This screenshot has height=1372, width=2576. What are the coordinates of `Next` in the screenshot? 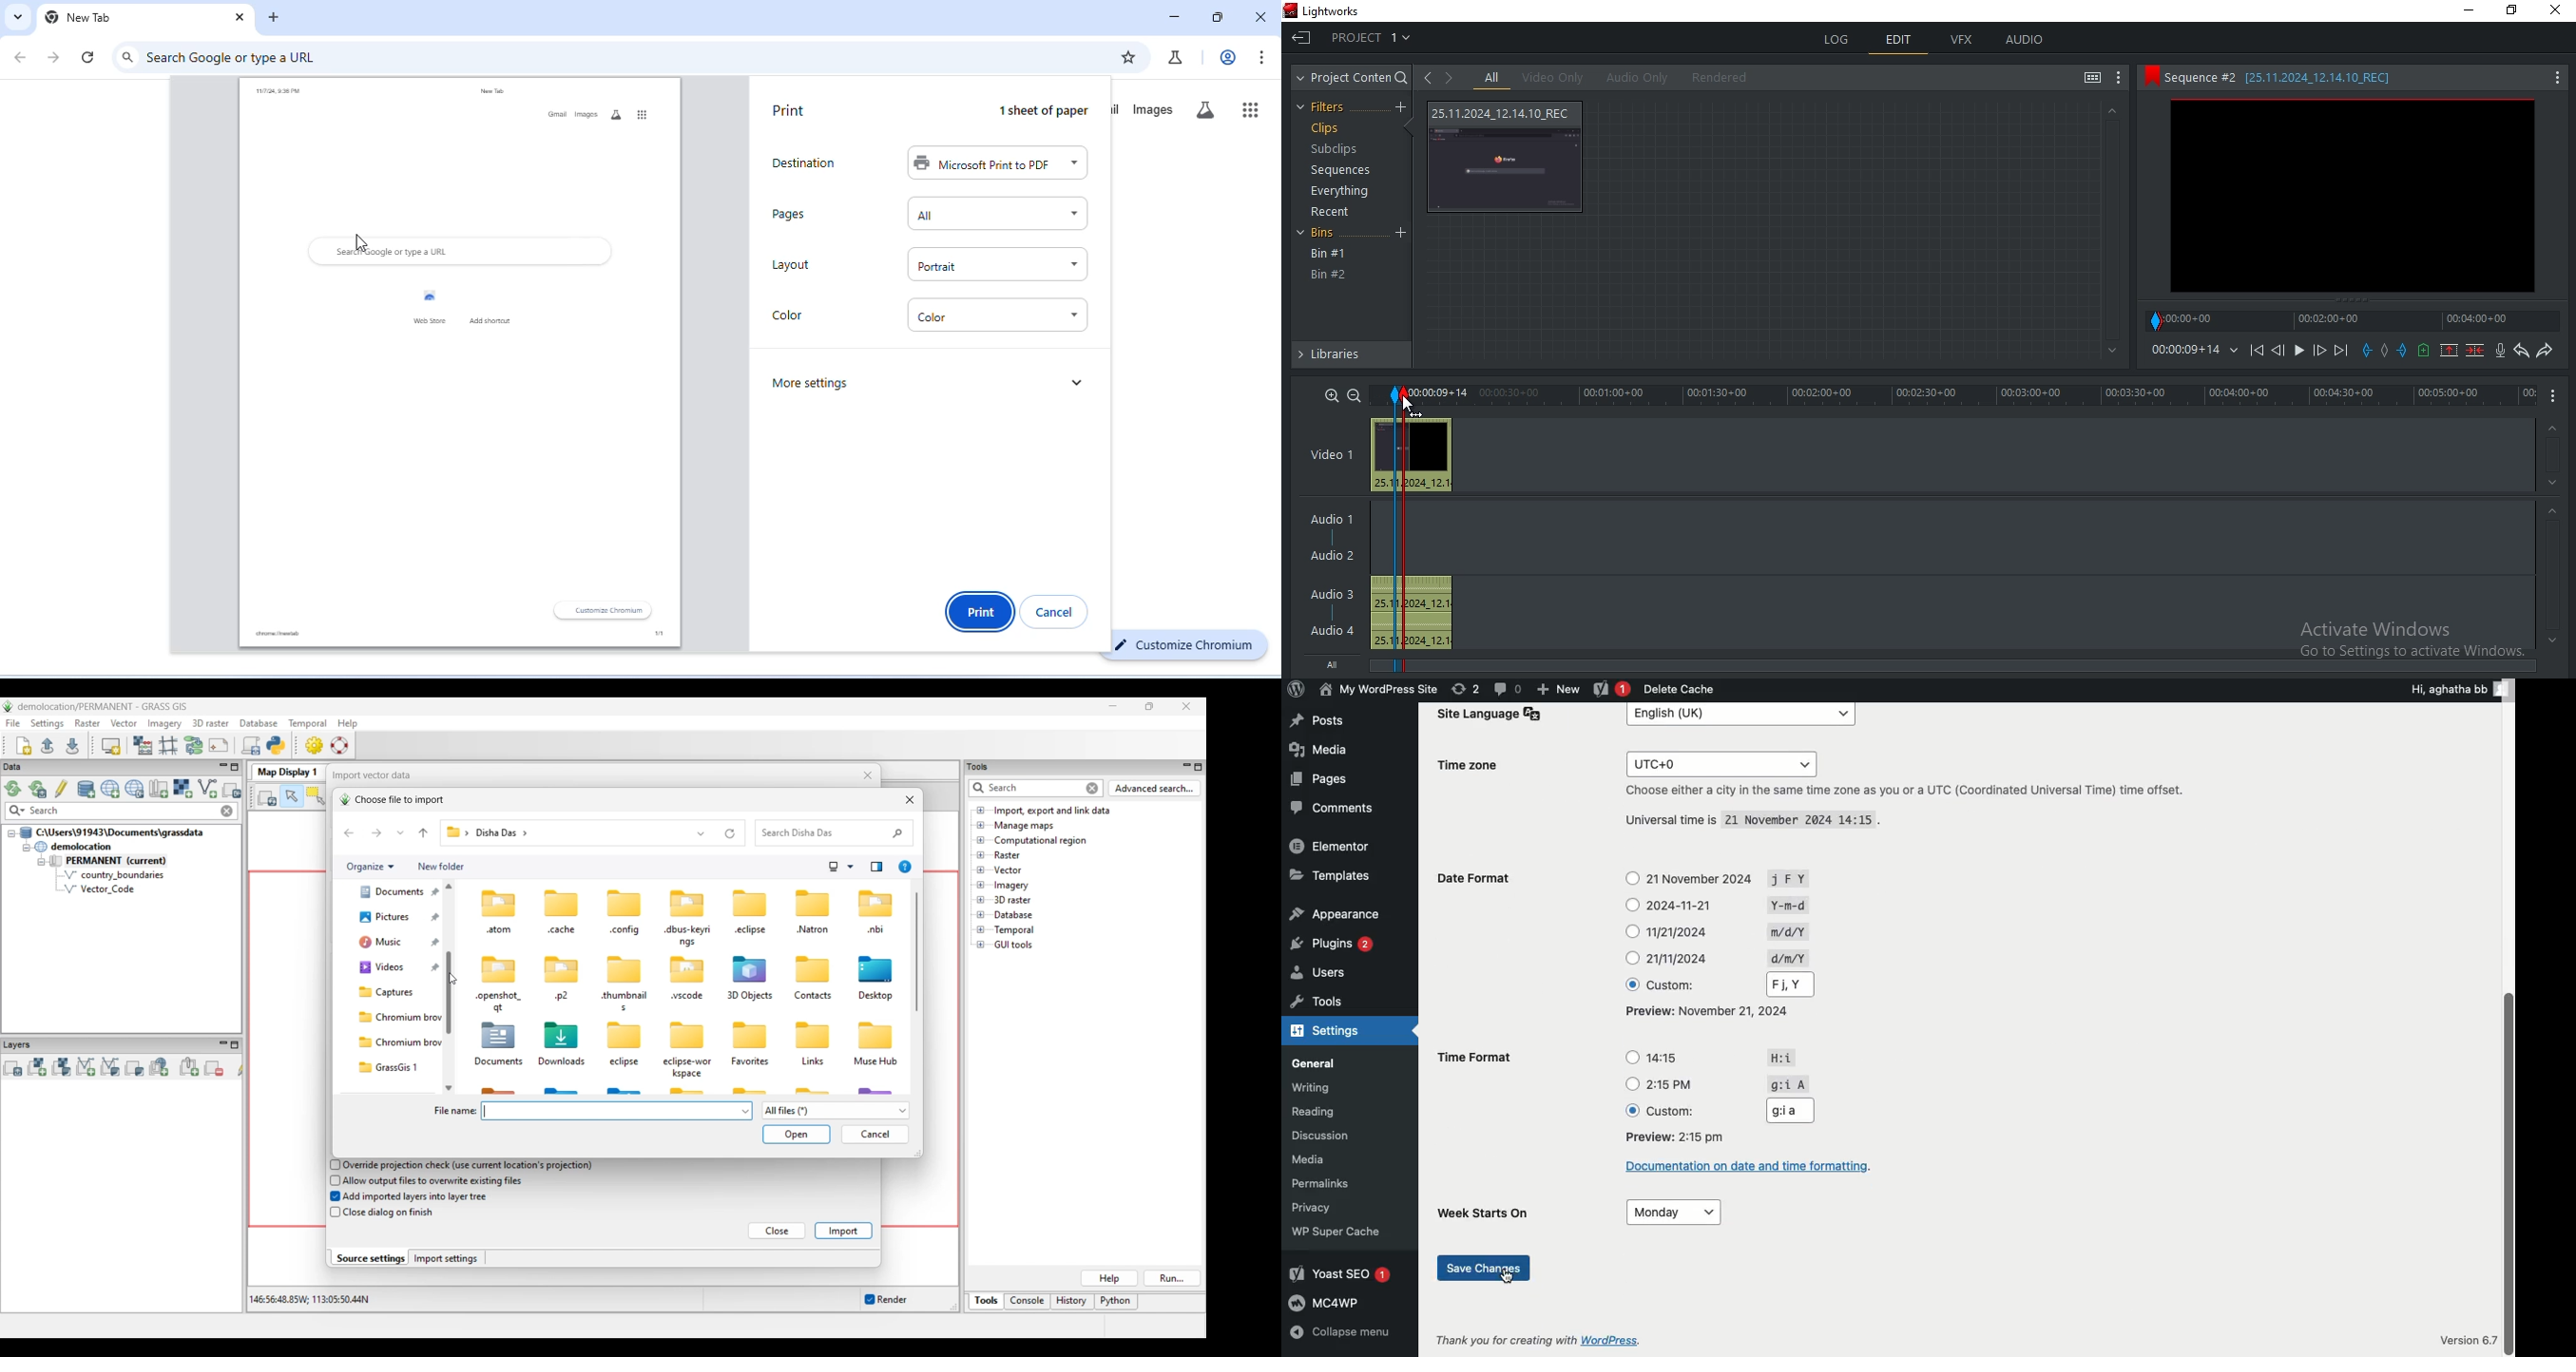 It's located at (2343, 350).